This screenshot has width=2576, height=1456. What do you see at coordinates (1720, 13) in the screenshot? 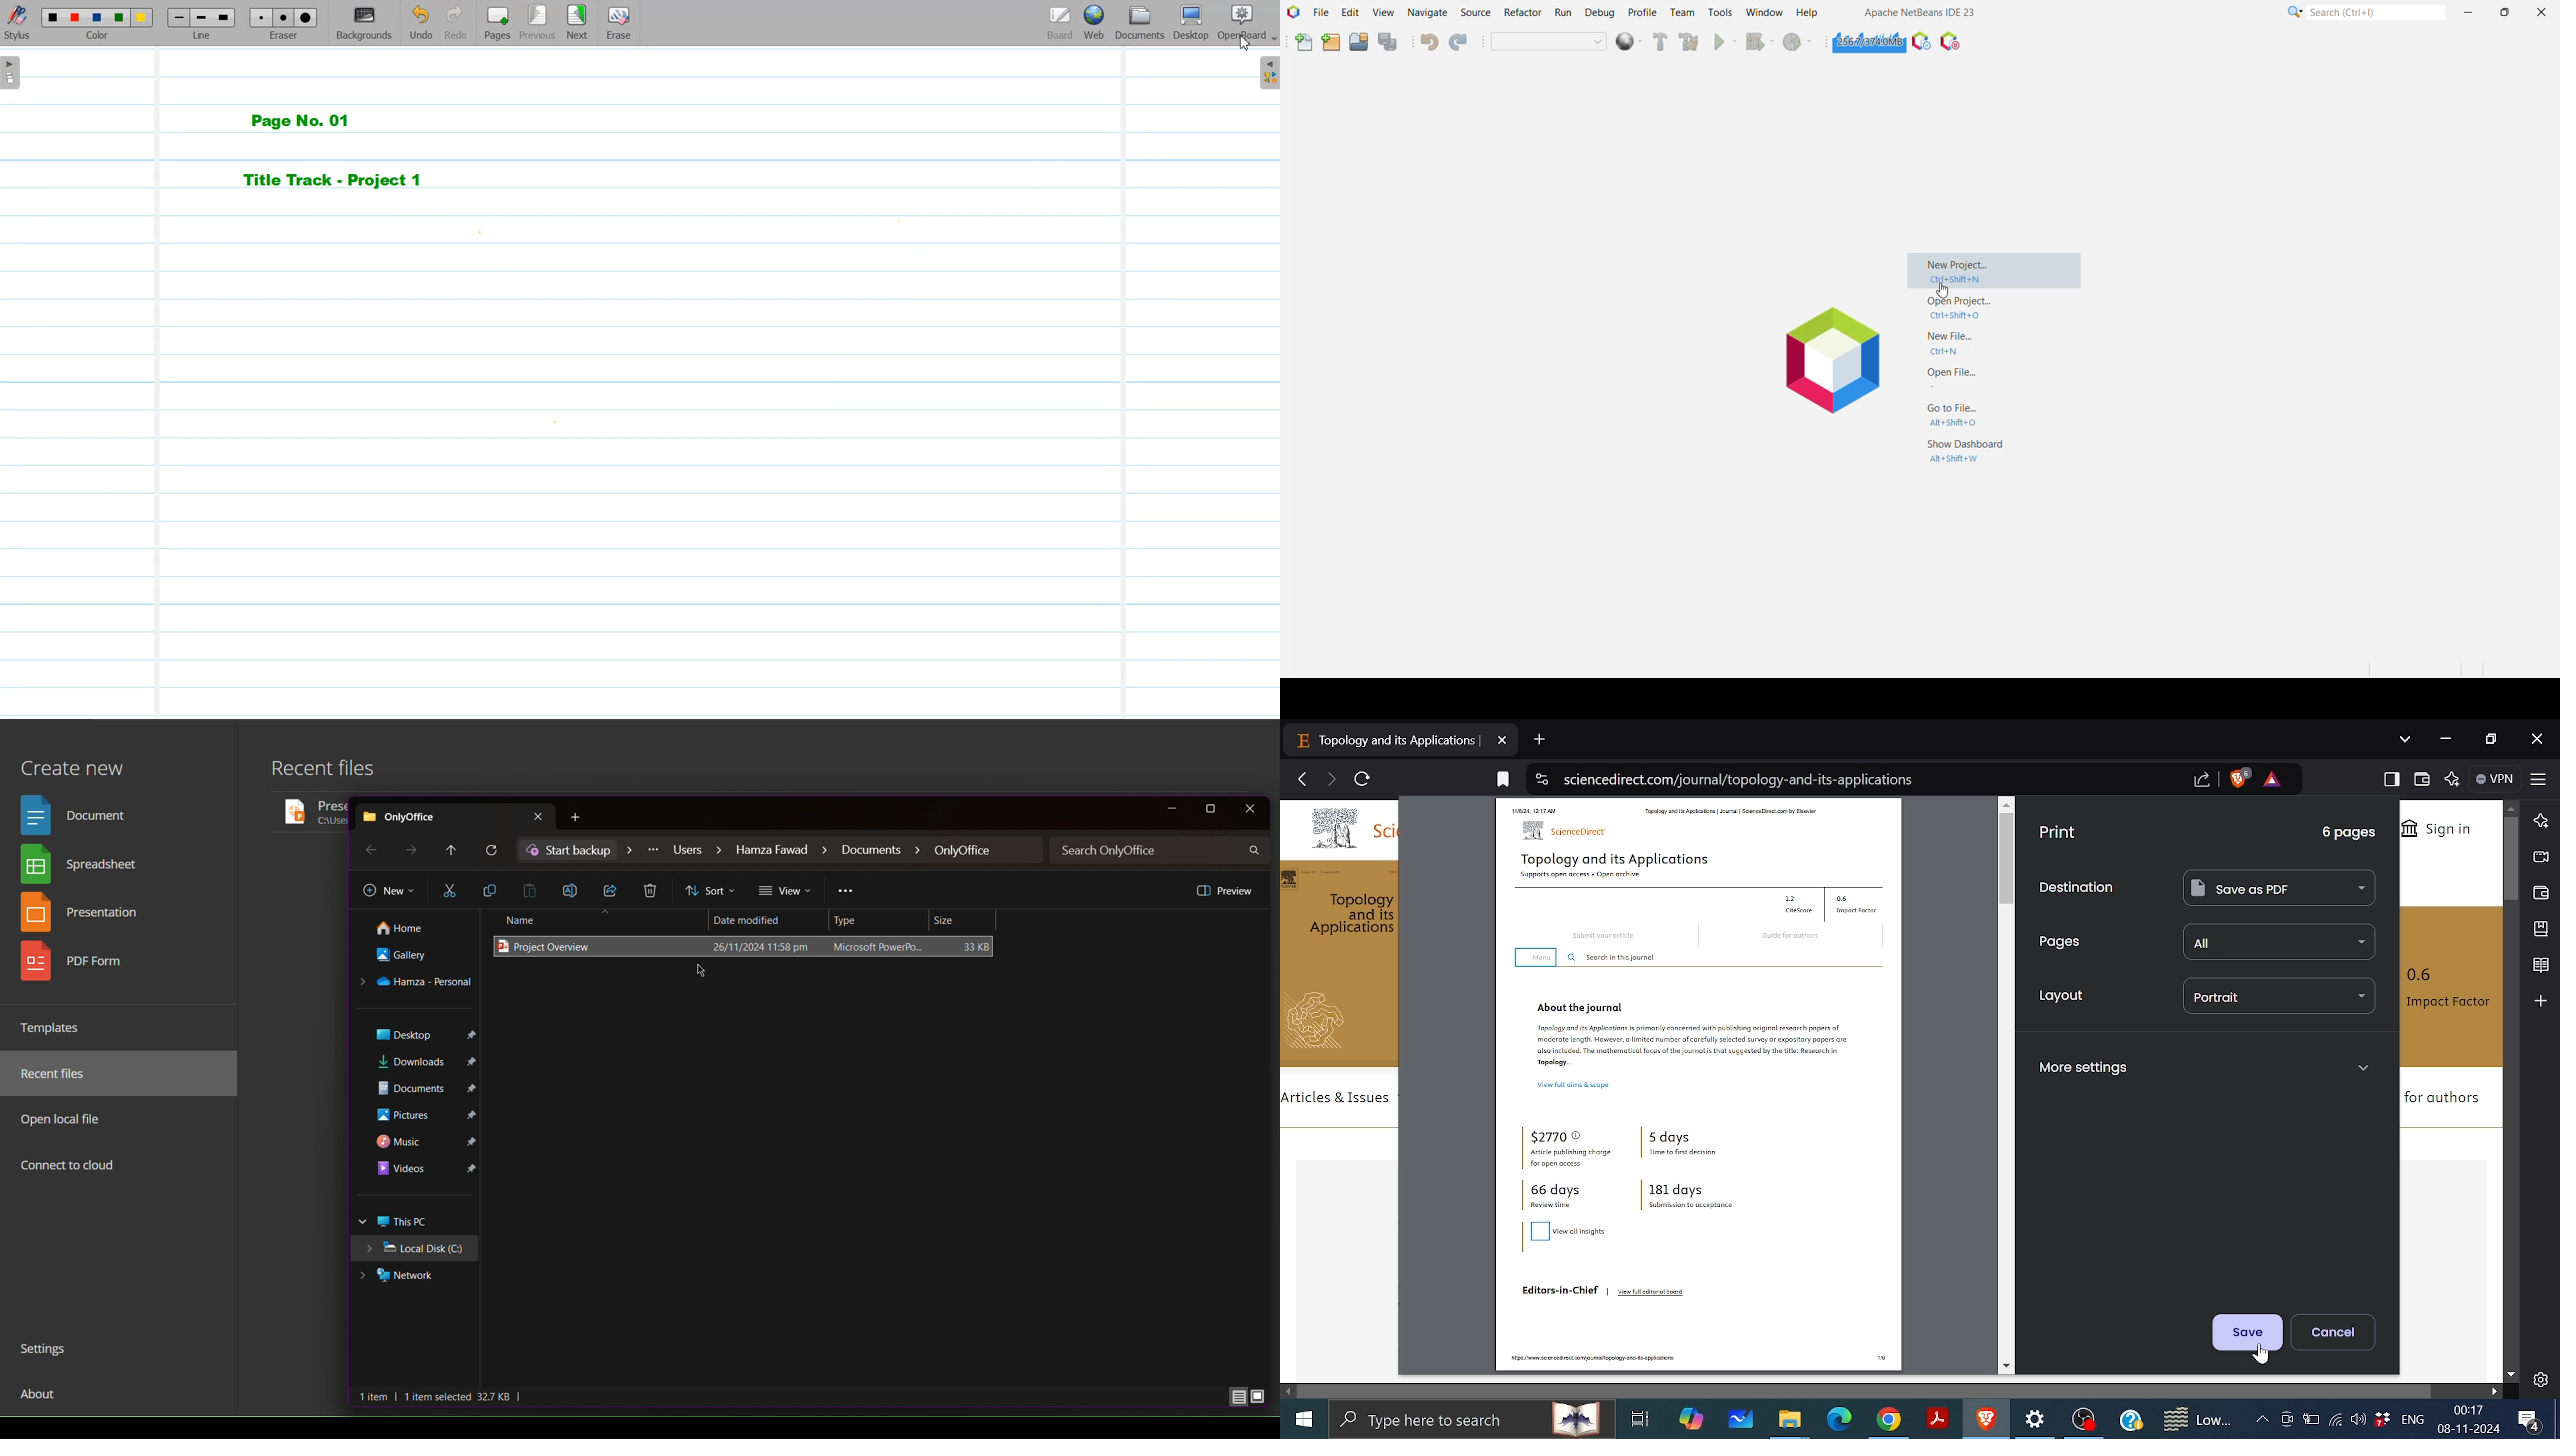
I see `Tools` at bounding box center [1720, 13].